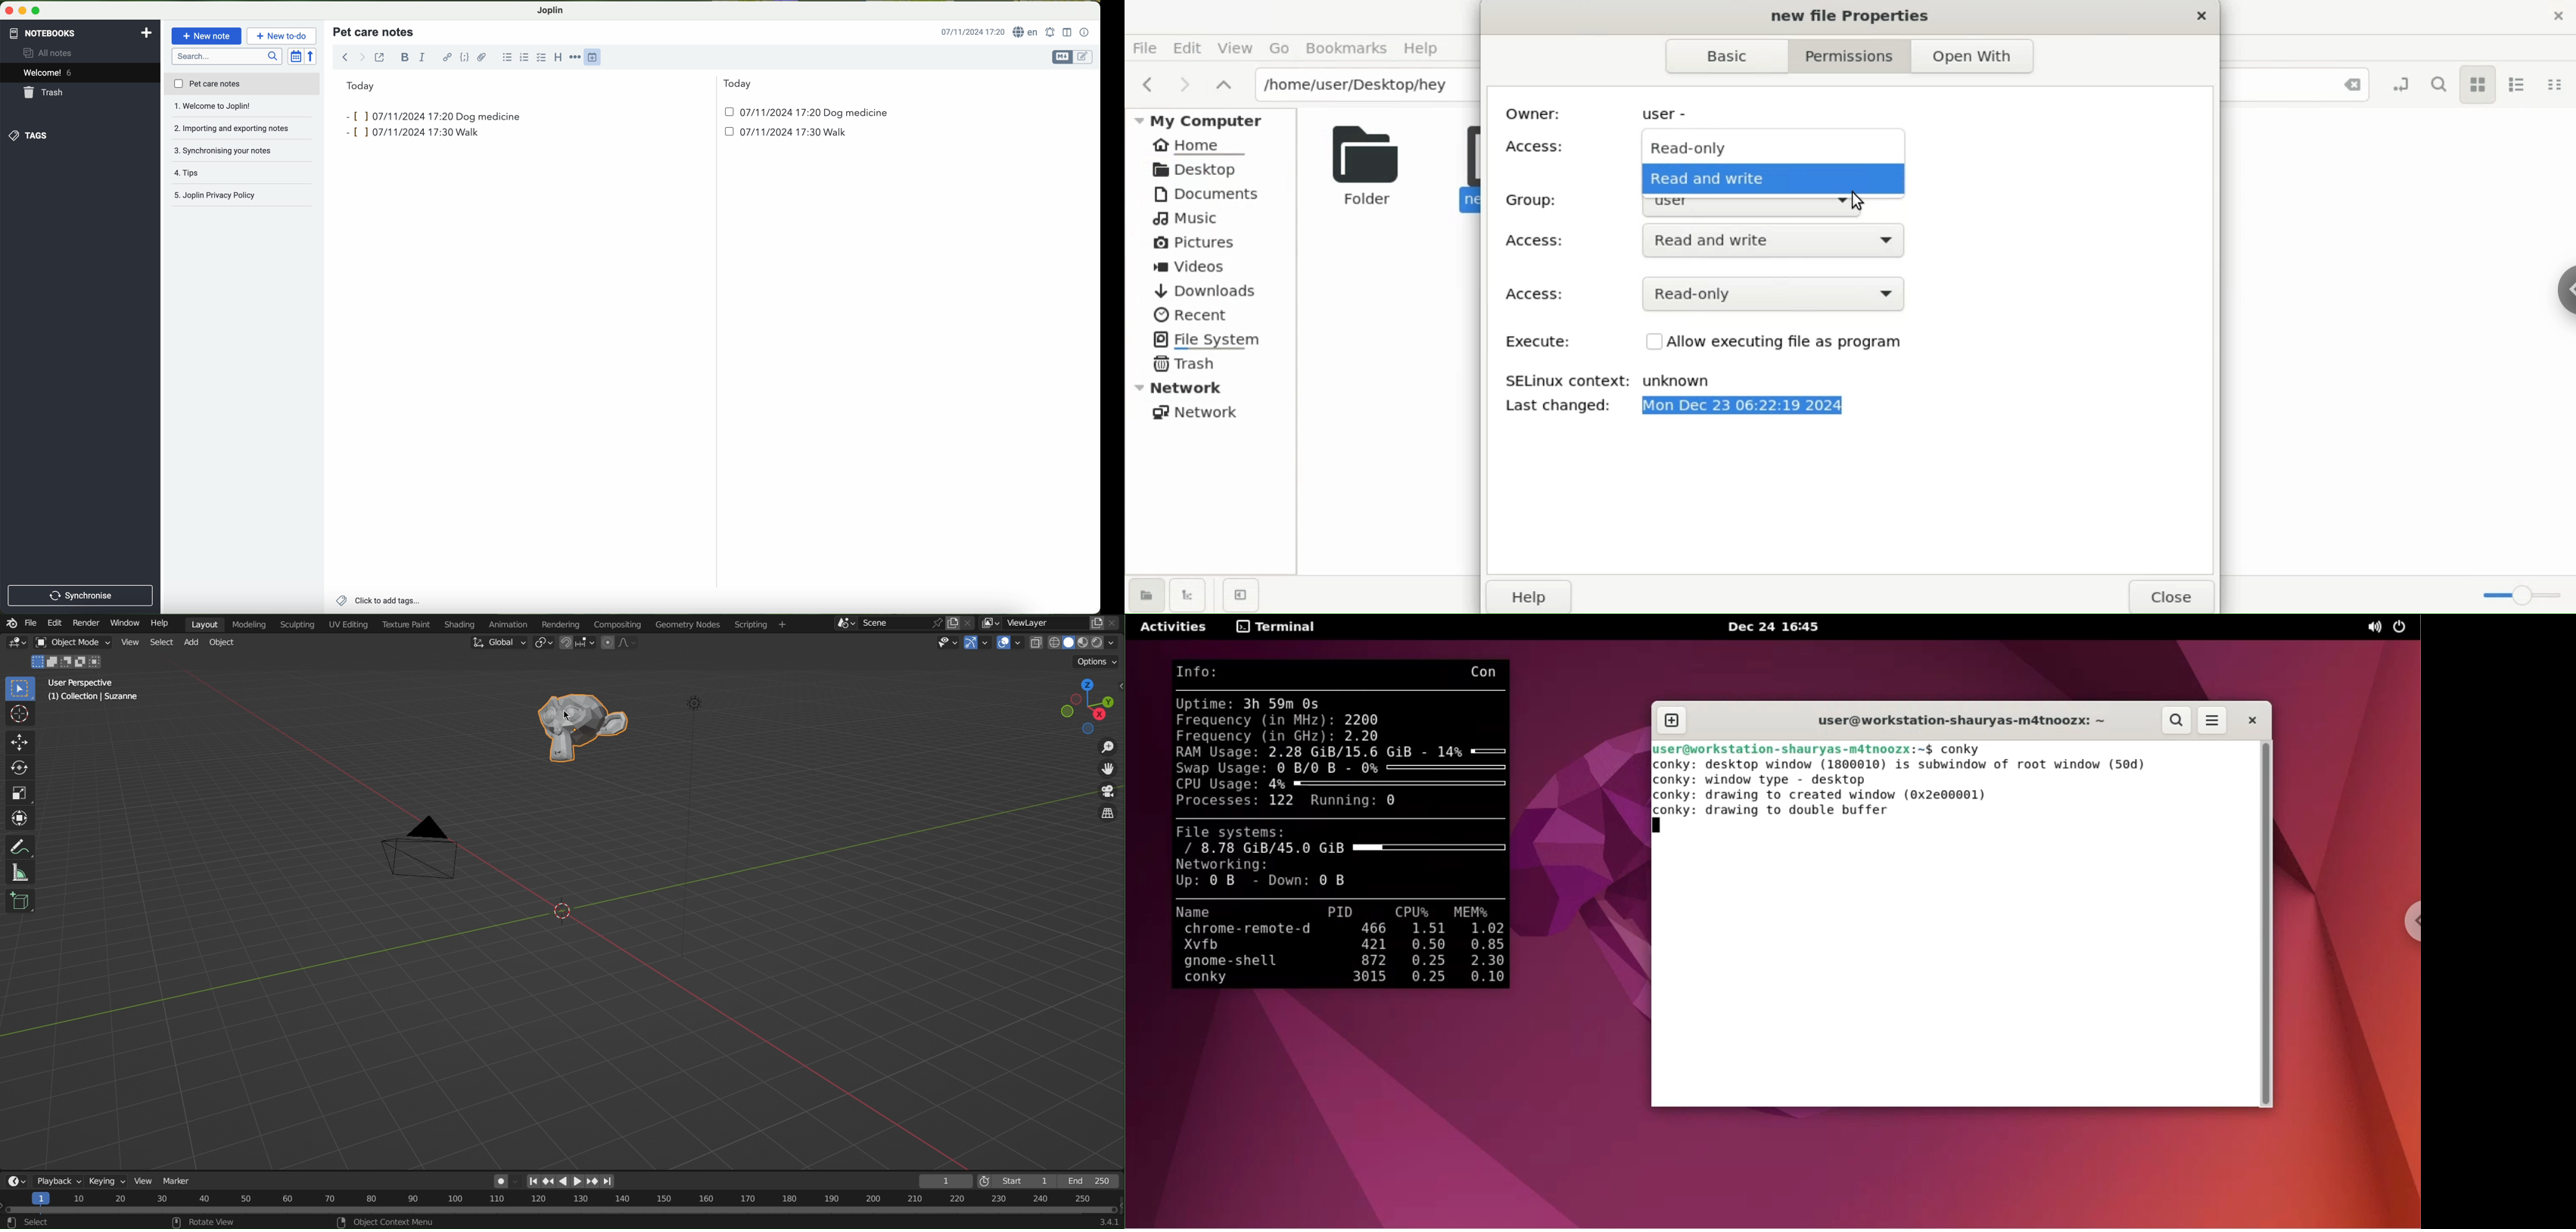 Image resolution: width=2576 pixels, height=1232 pixels. Describe the element at coordinates (1067, 32) in the screenshot. I see `toggle editor layout` at that location.